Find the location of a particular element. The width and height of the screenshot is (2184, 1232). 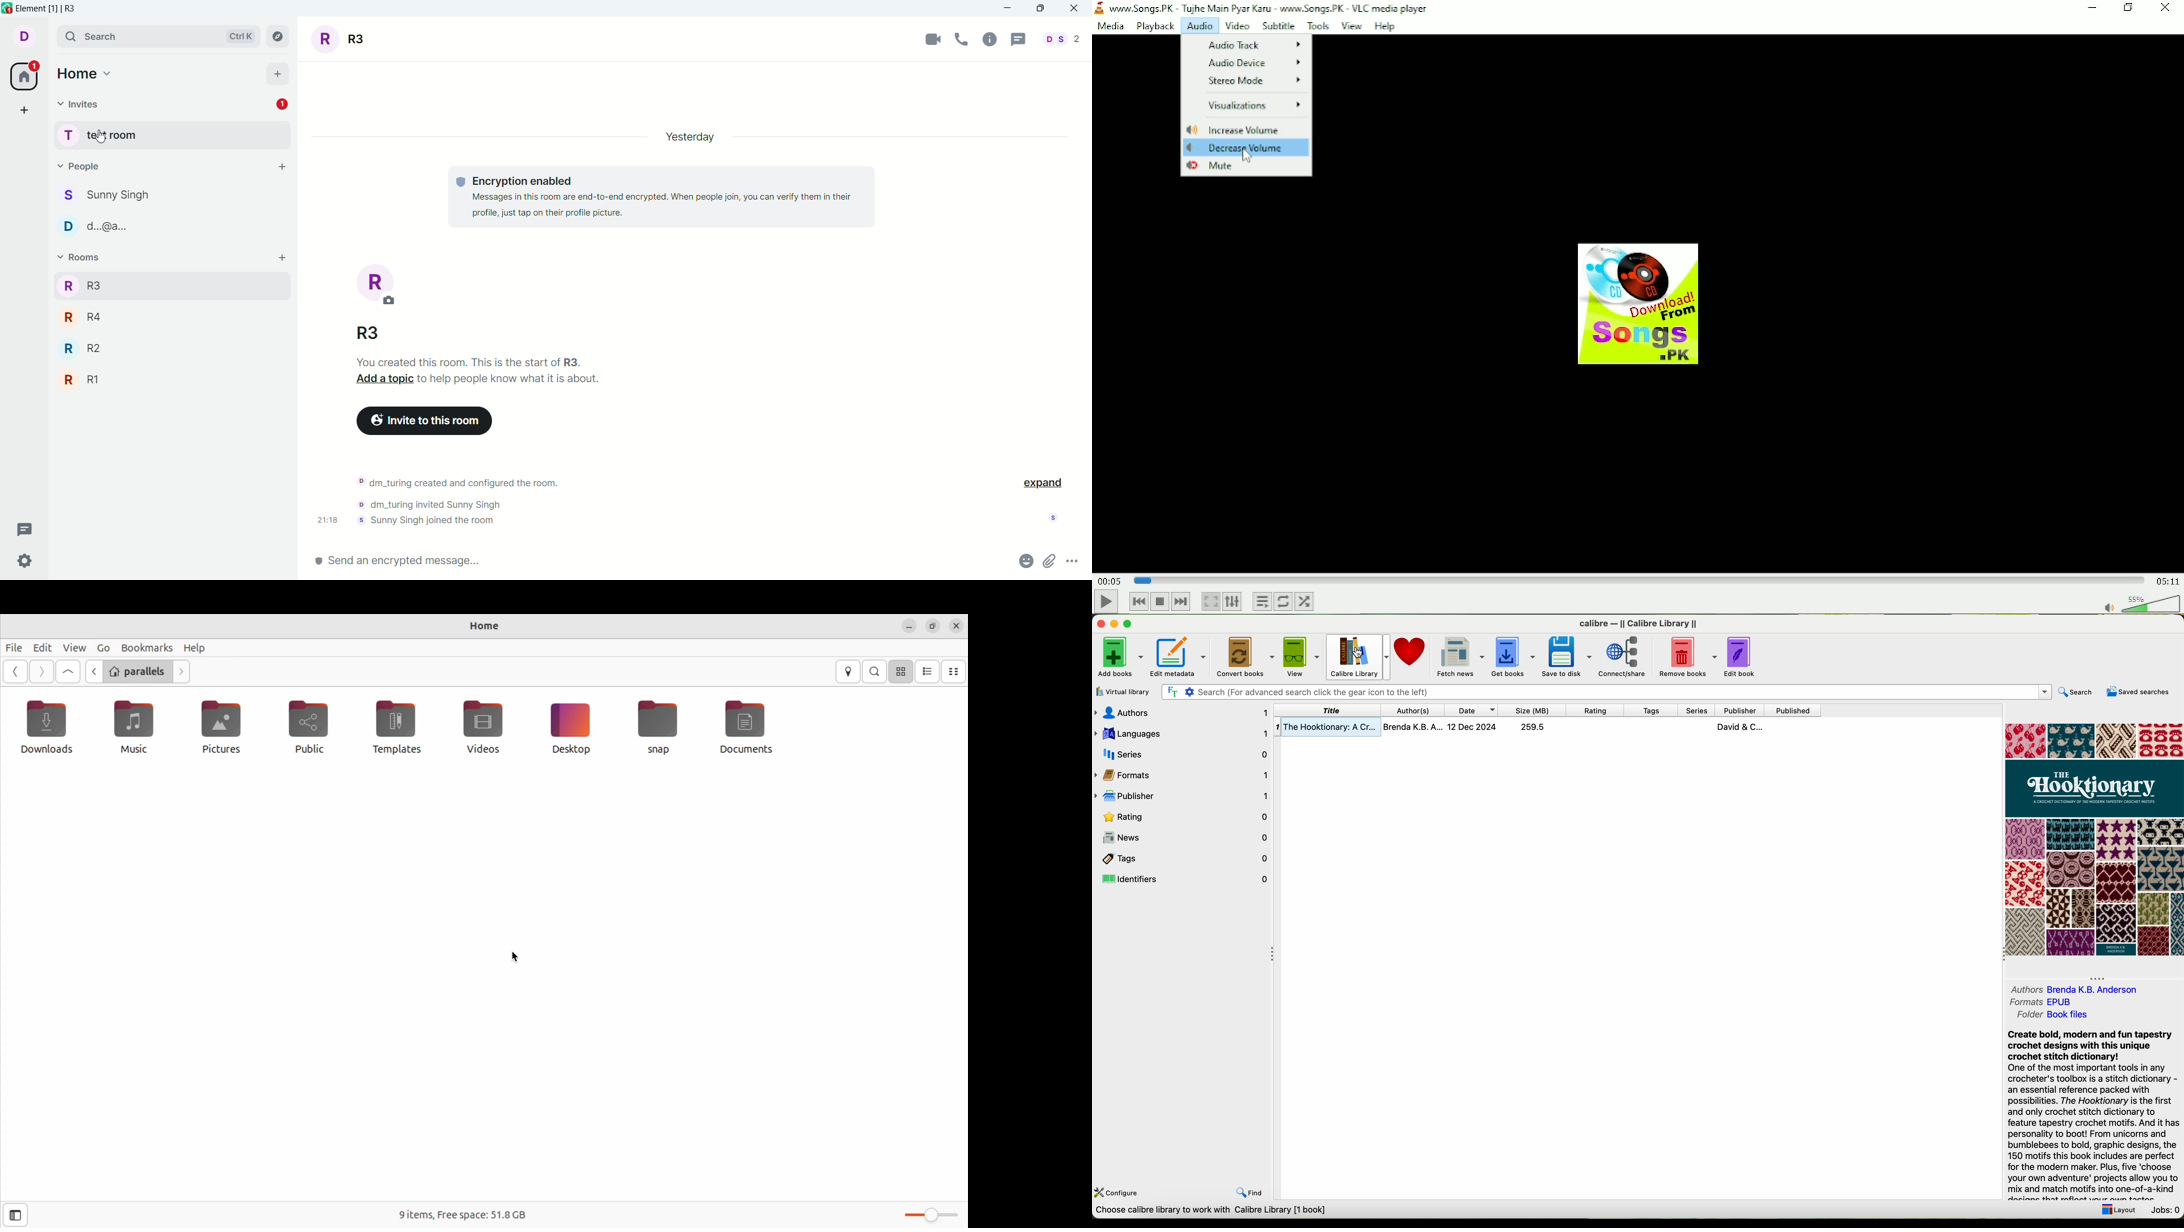

pointer cursor is located at coordinates (97, 135).